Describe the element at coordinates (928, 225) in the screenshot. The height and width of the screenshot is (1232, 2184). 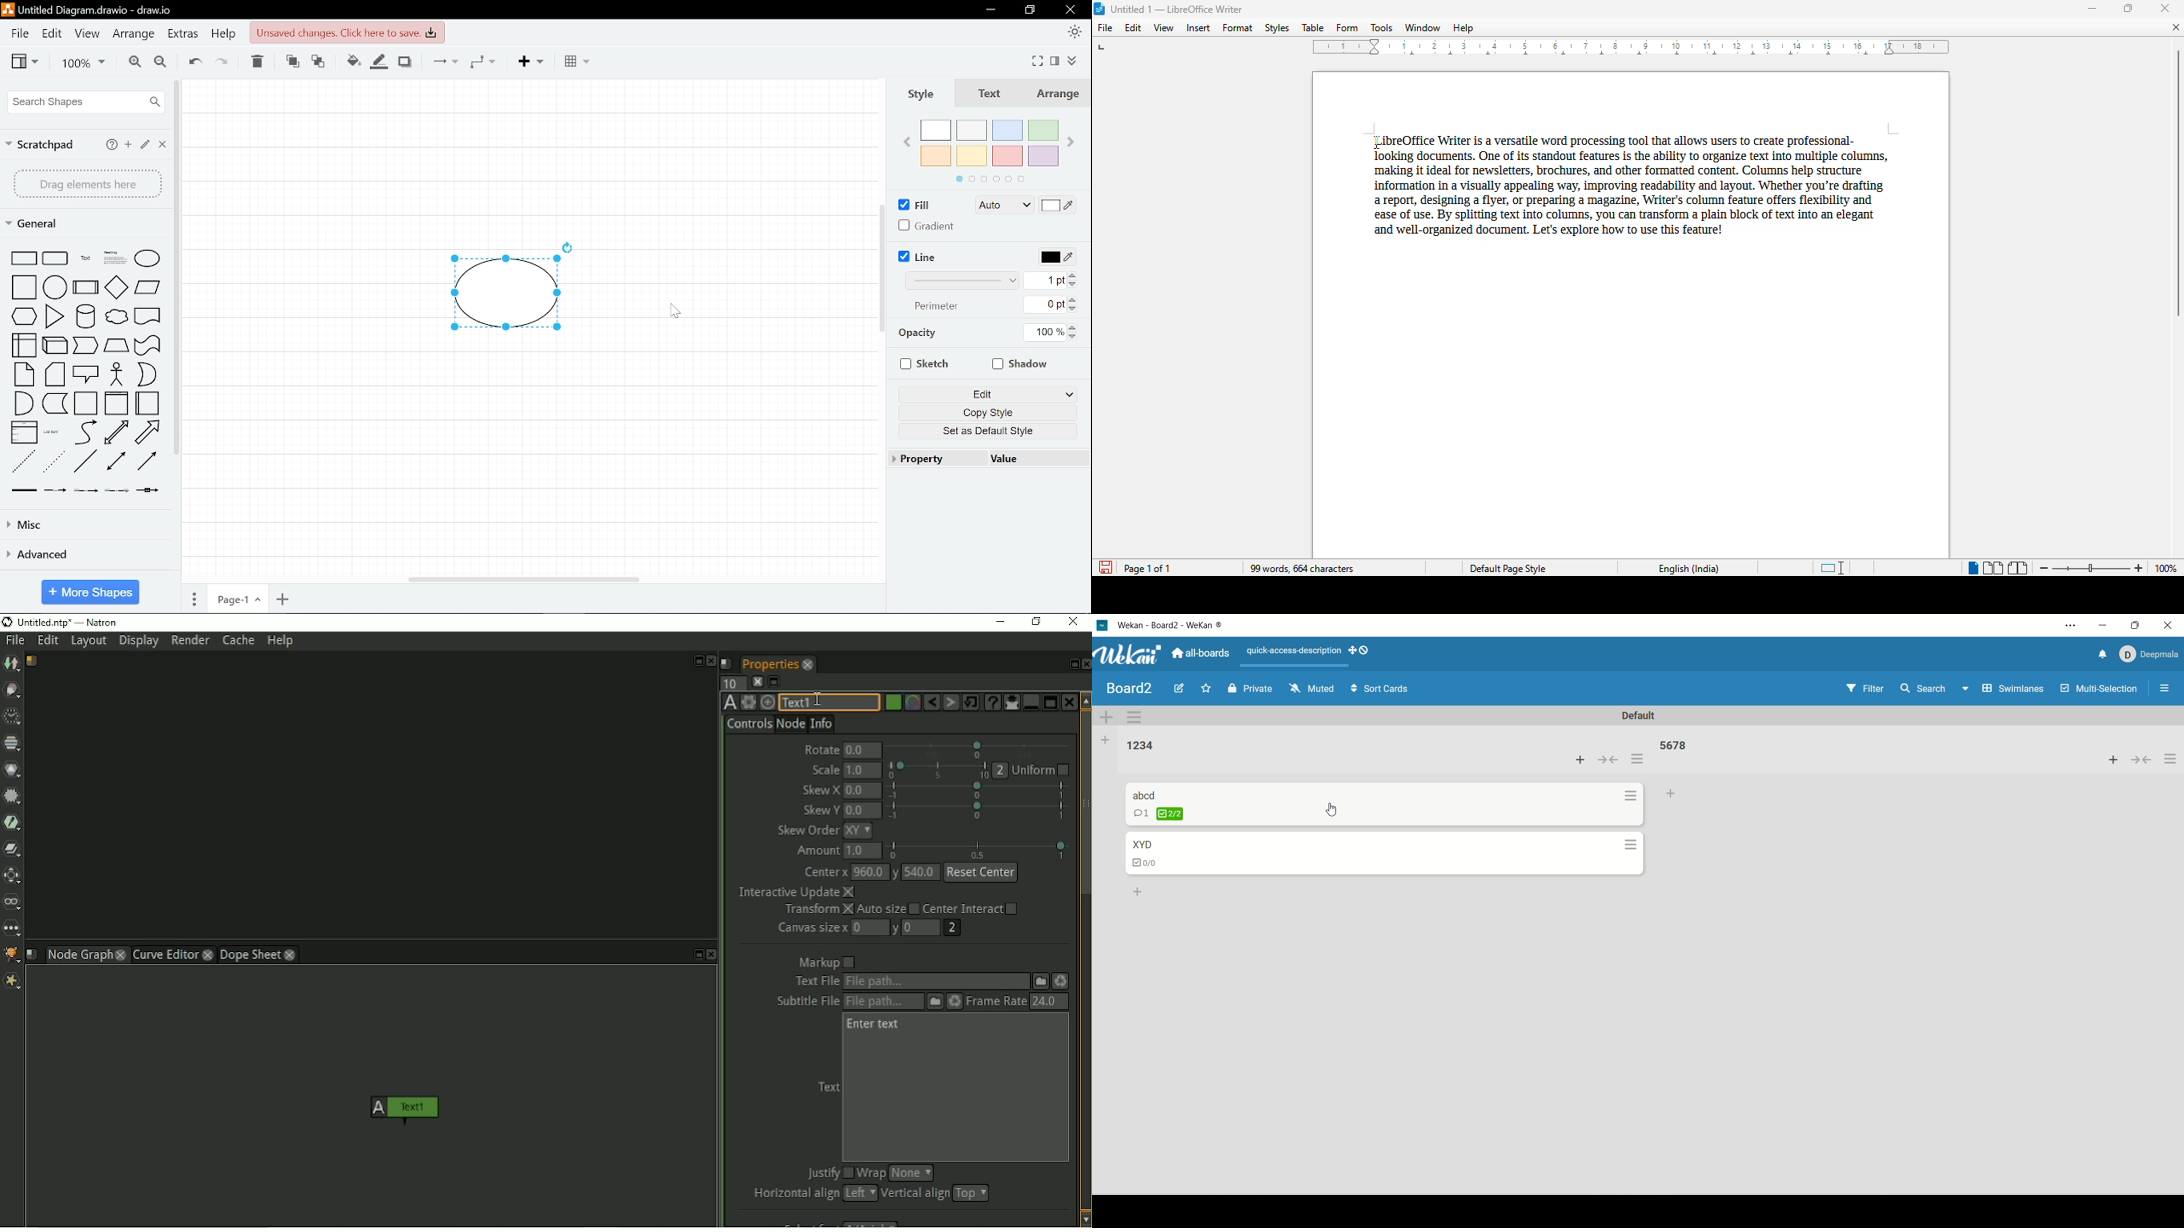
I see `Gradiant` at that location.